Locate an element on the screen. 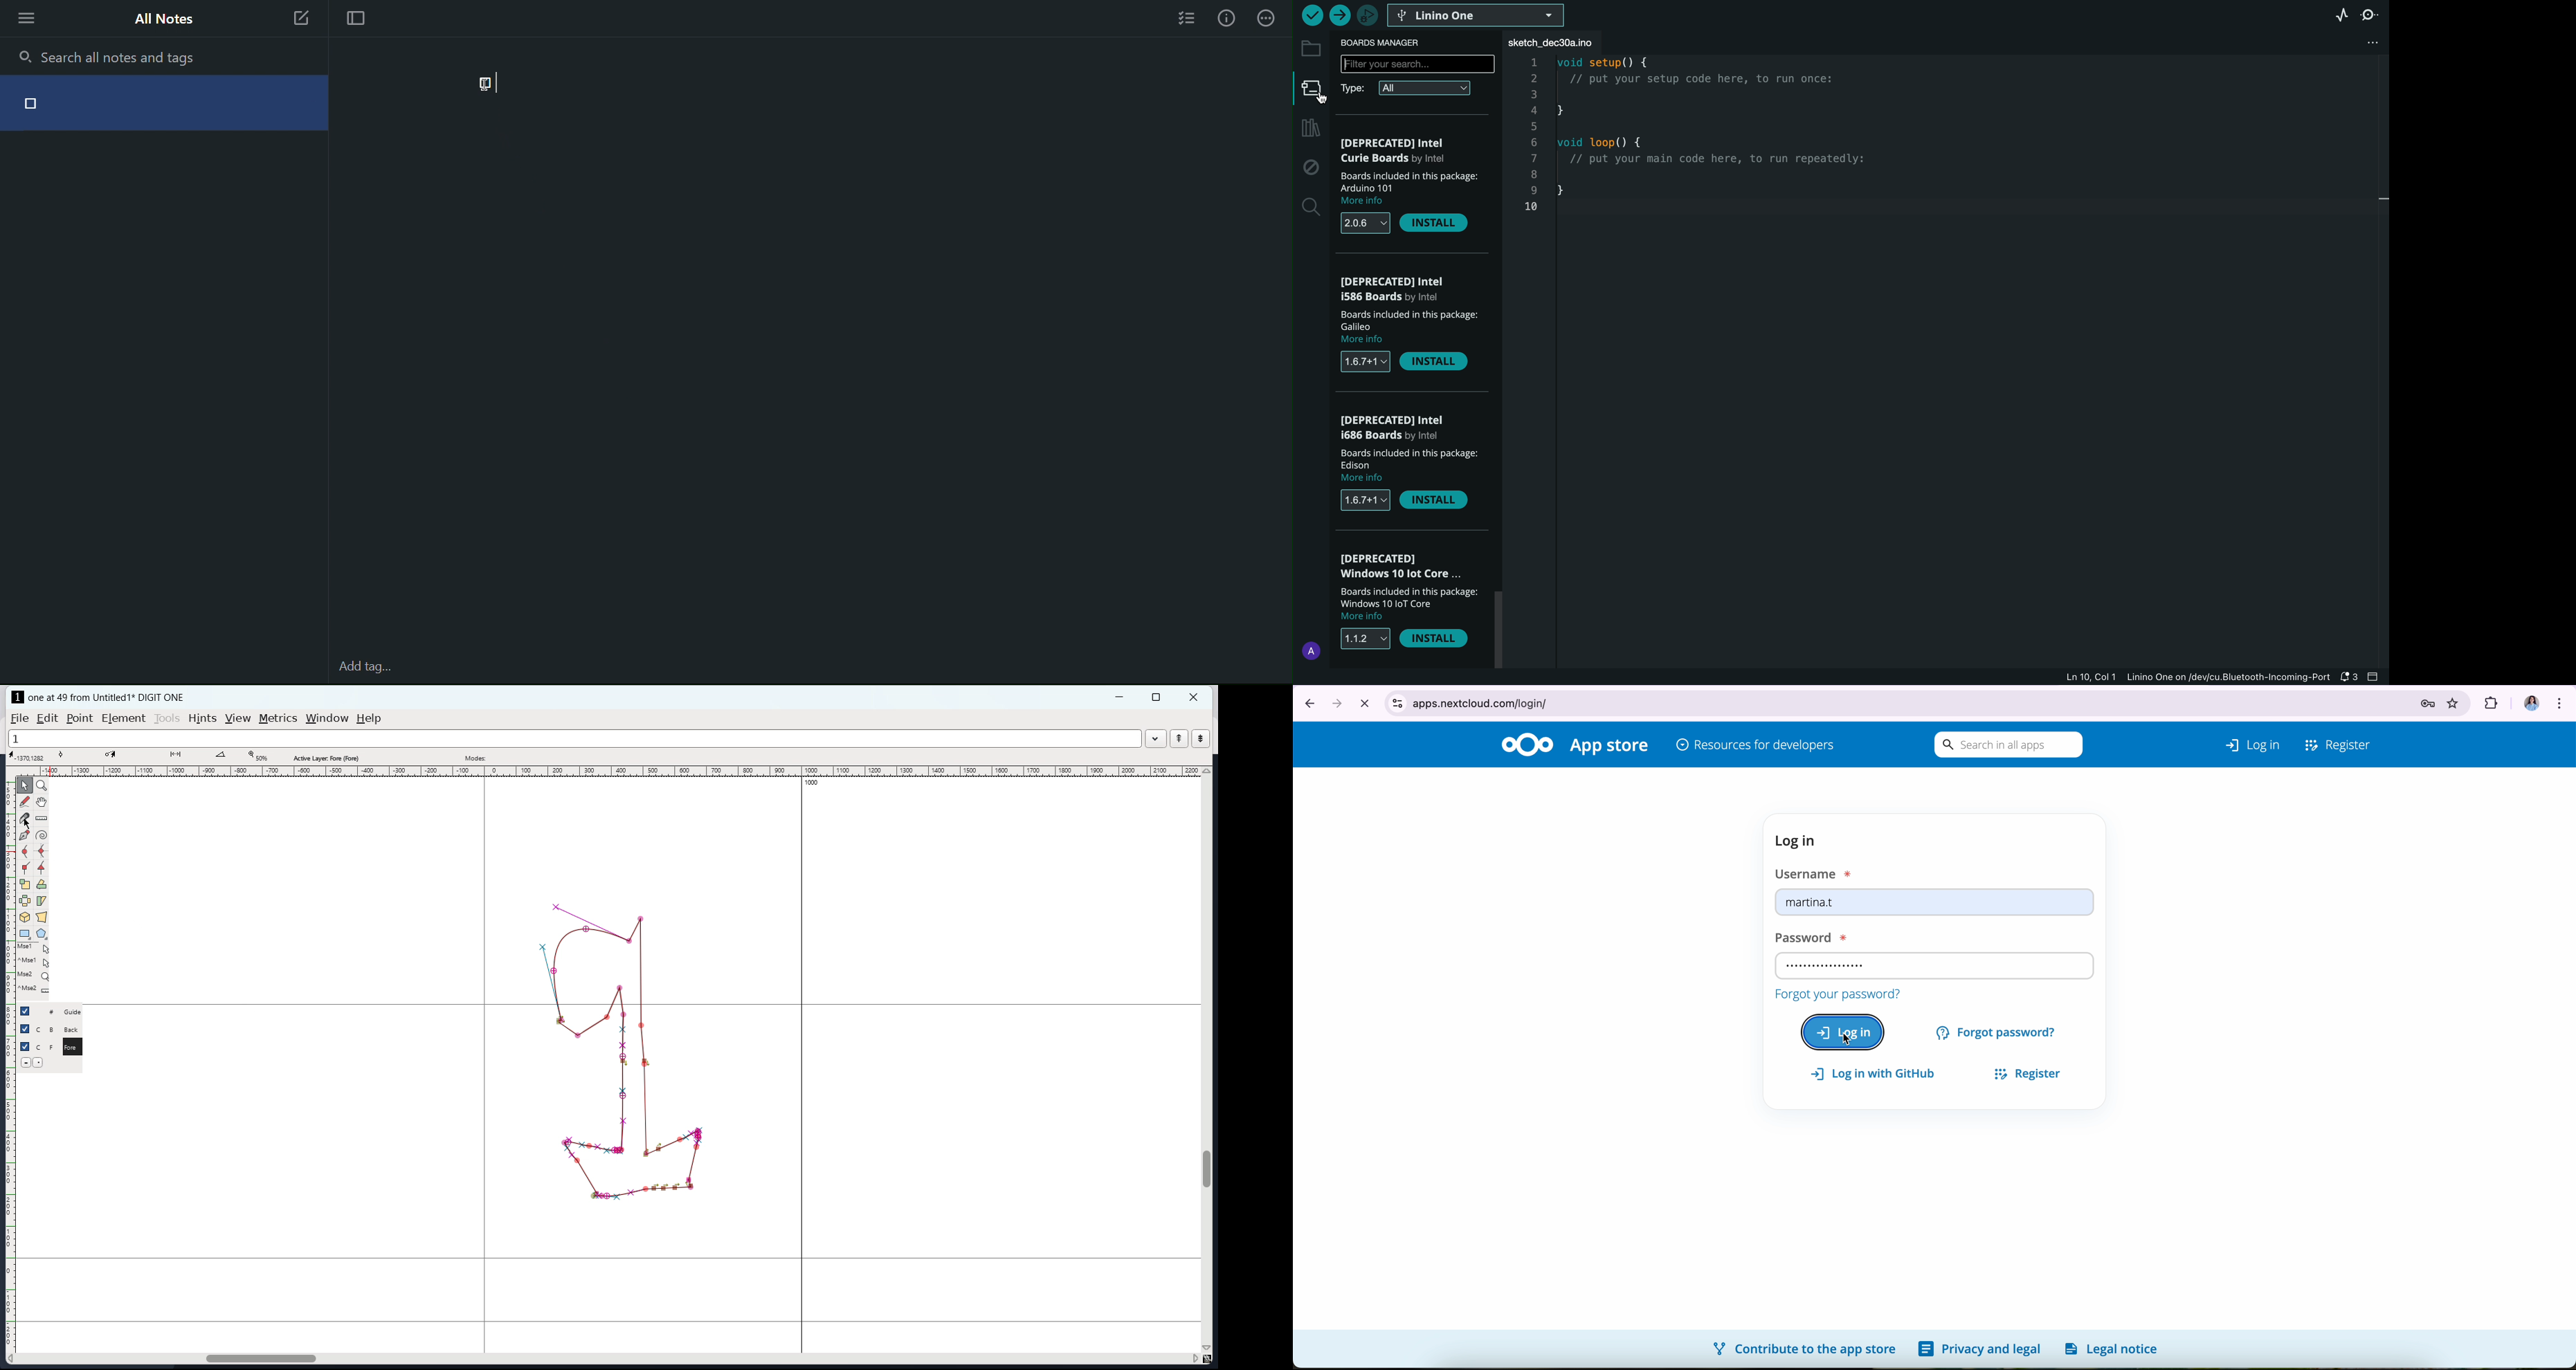 Image resolution: width=2576 pixels, height=1372 pixels. log in is located at coordinates (1799, 841).